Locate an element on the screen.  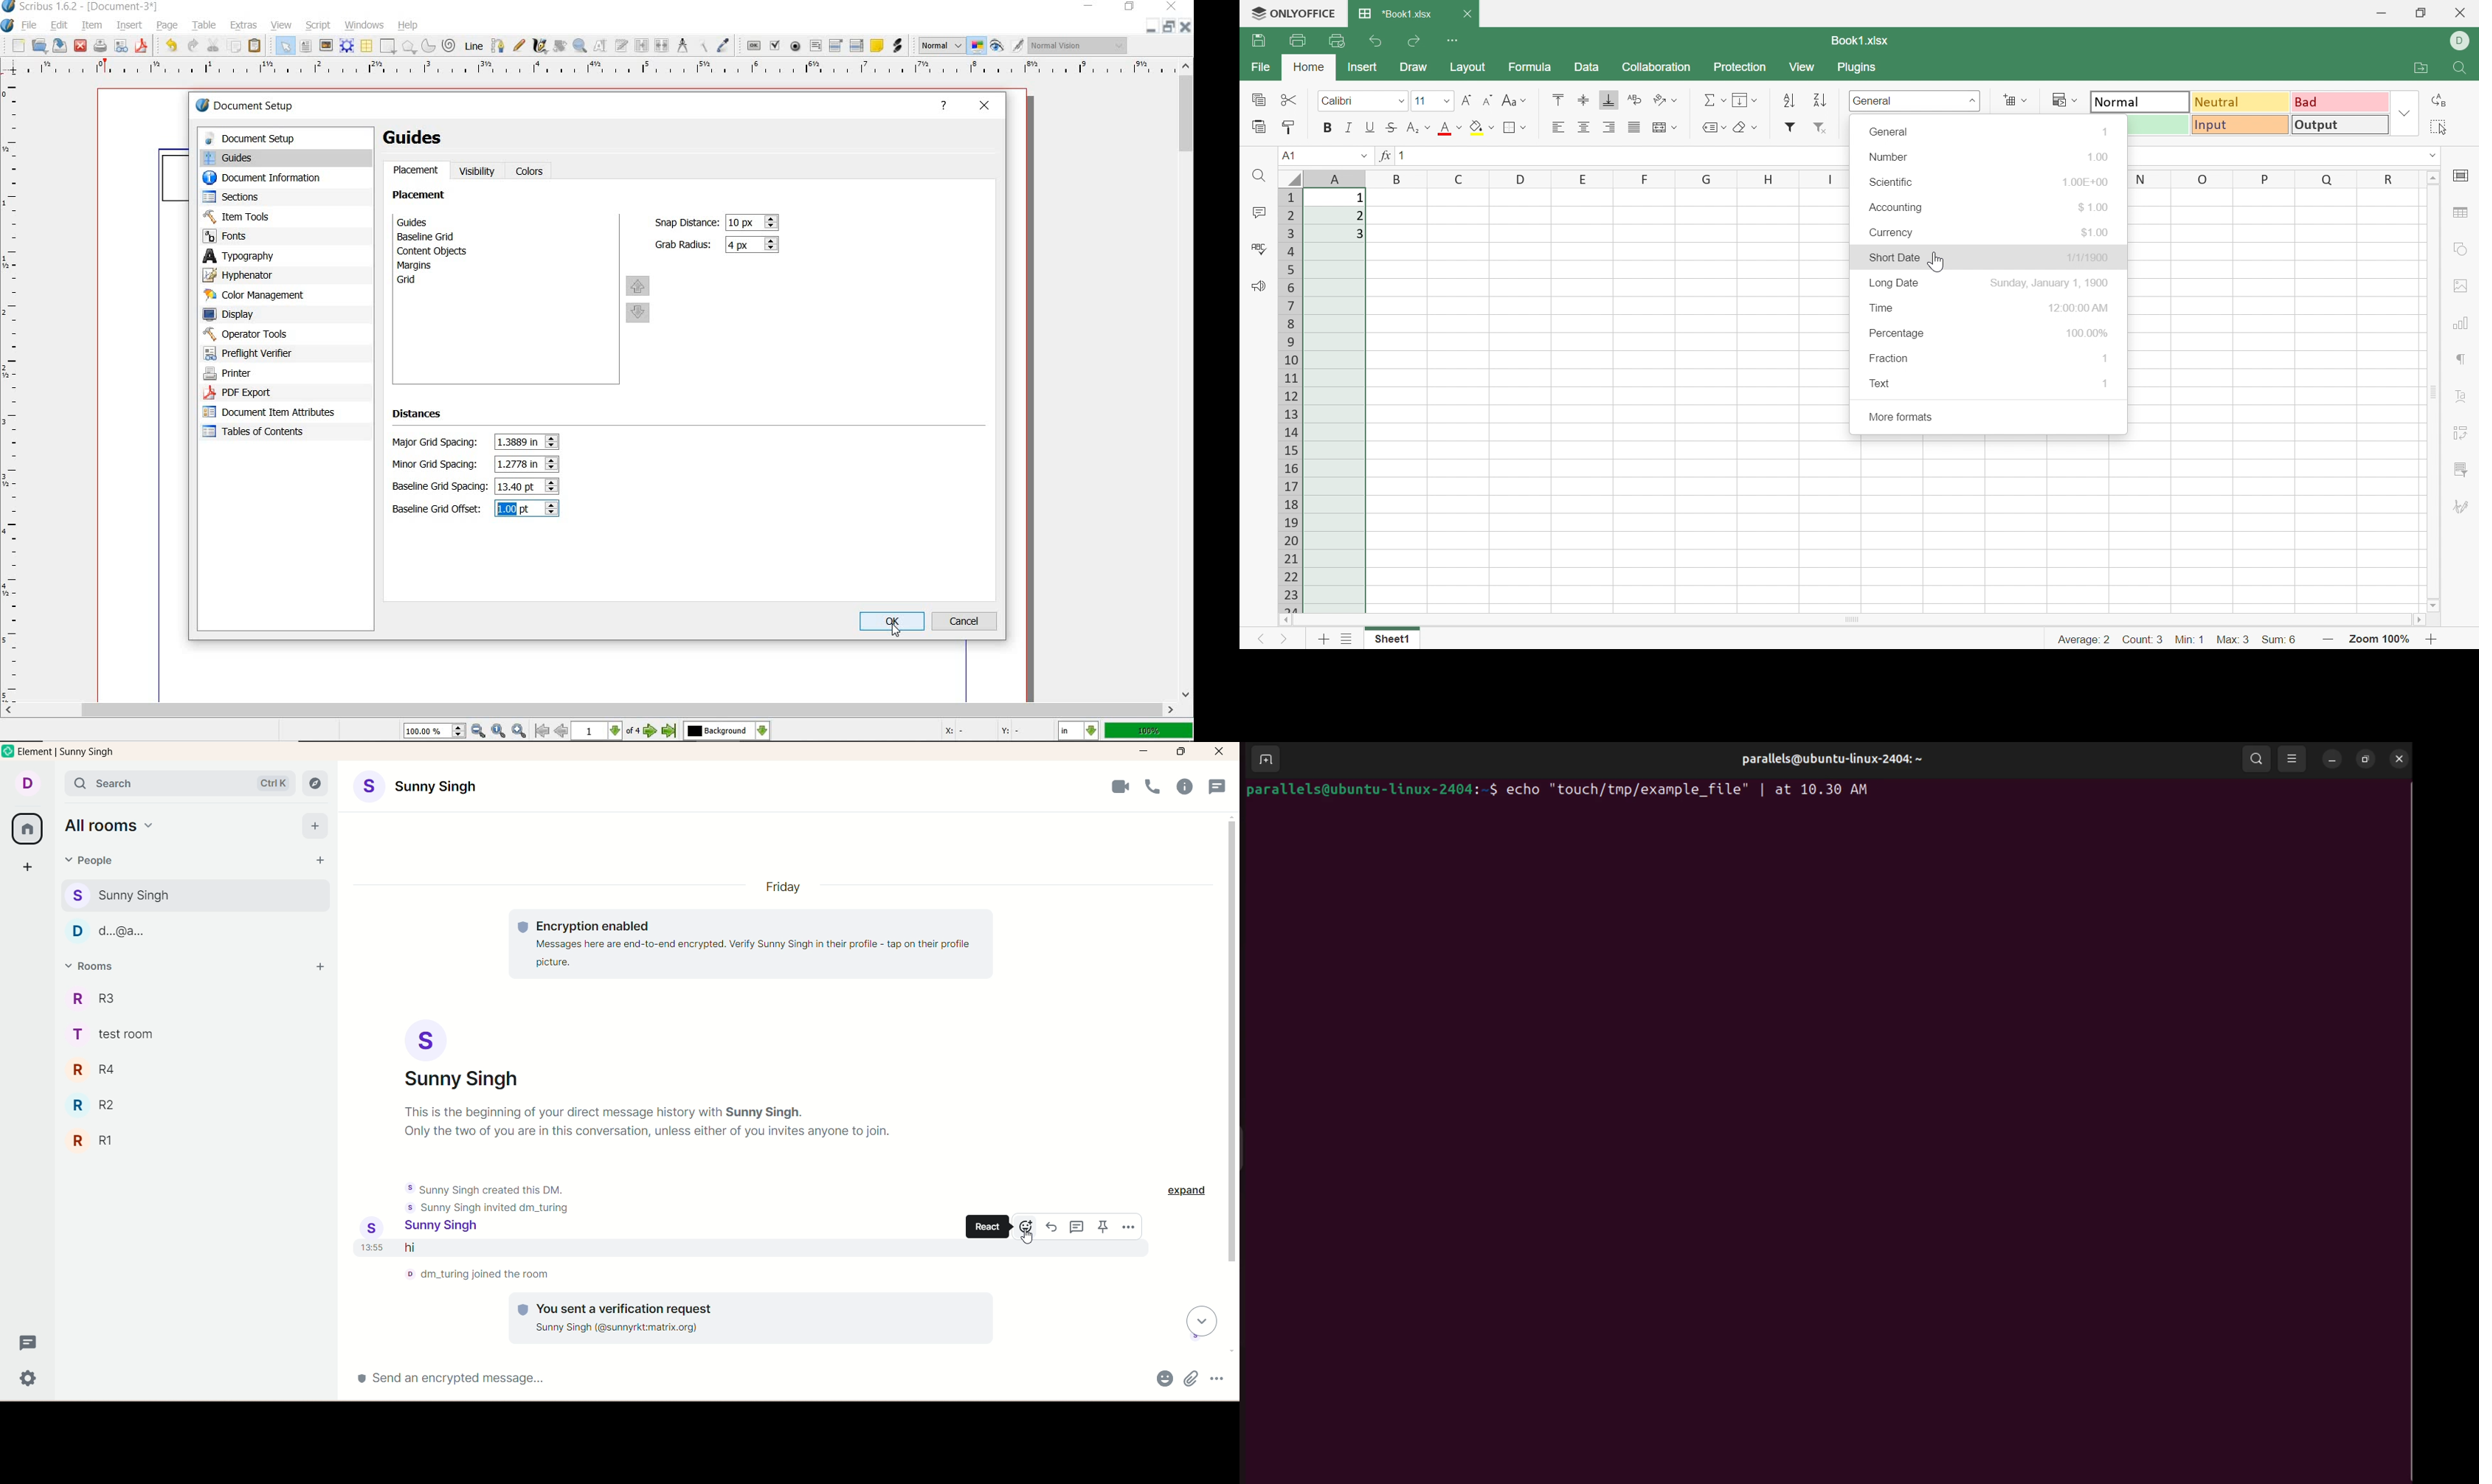
document item attributes is located at coordinates (272, 412).